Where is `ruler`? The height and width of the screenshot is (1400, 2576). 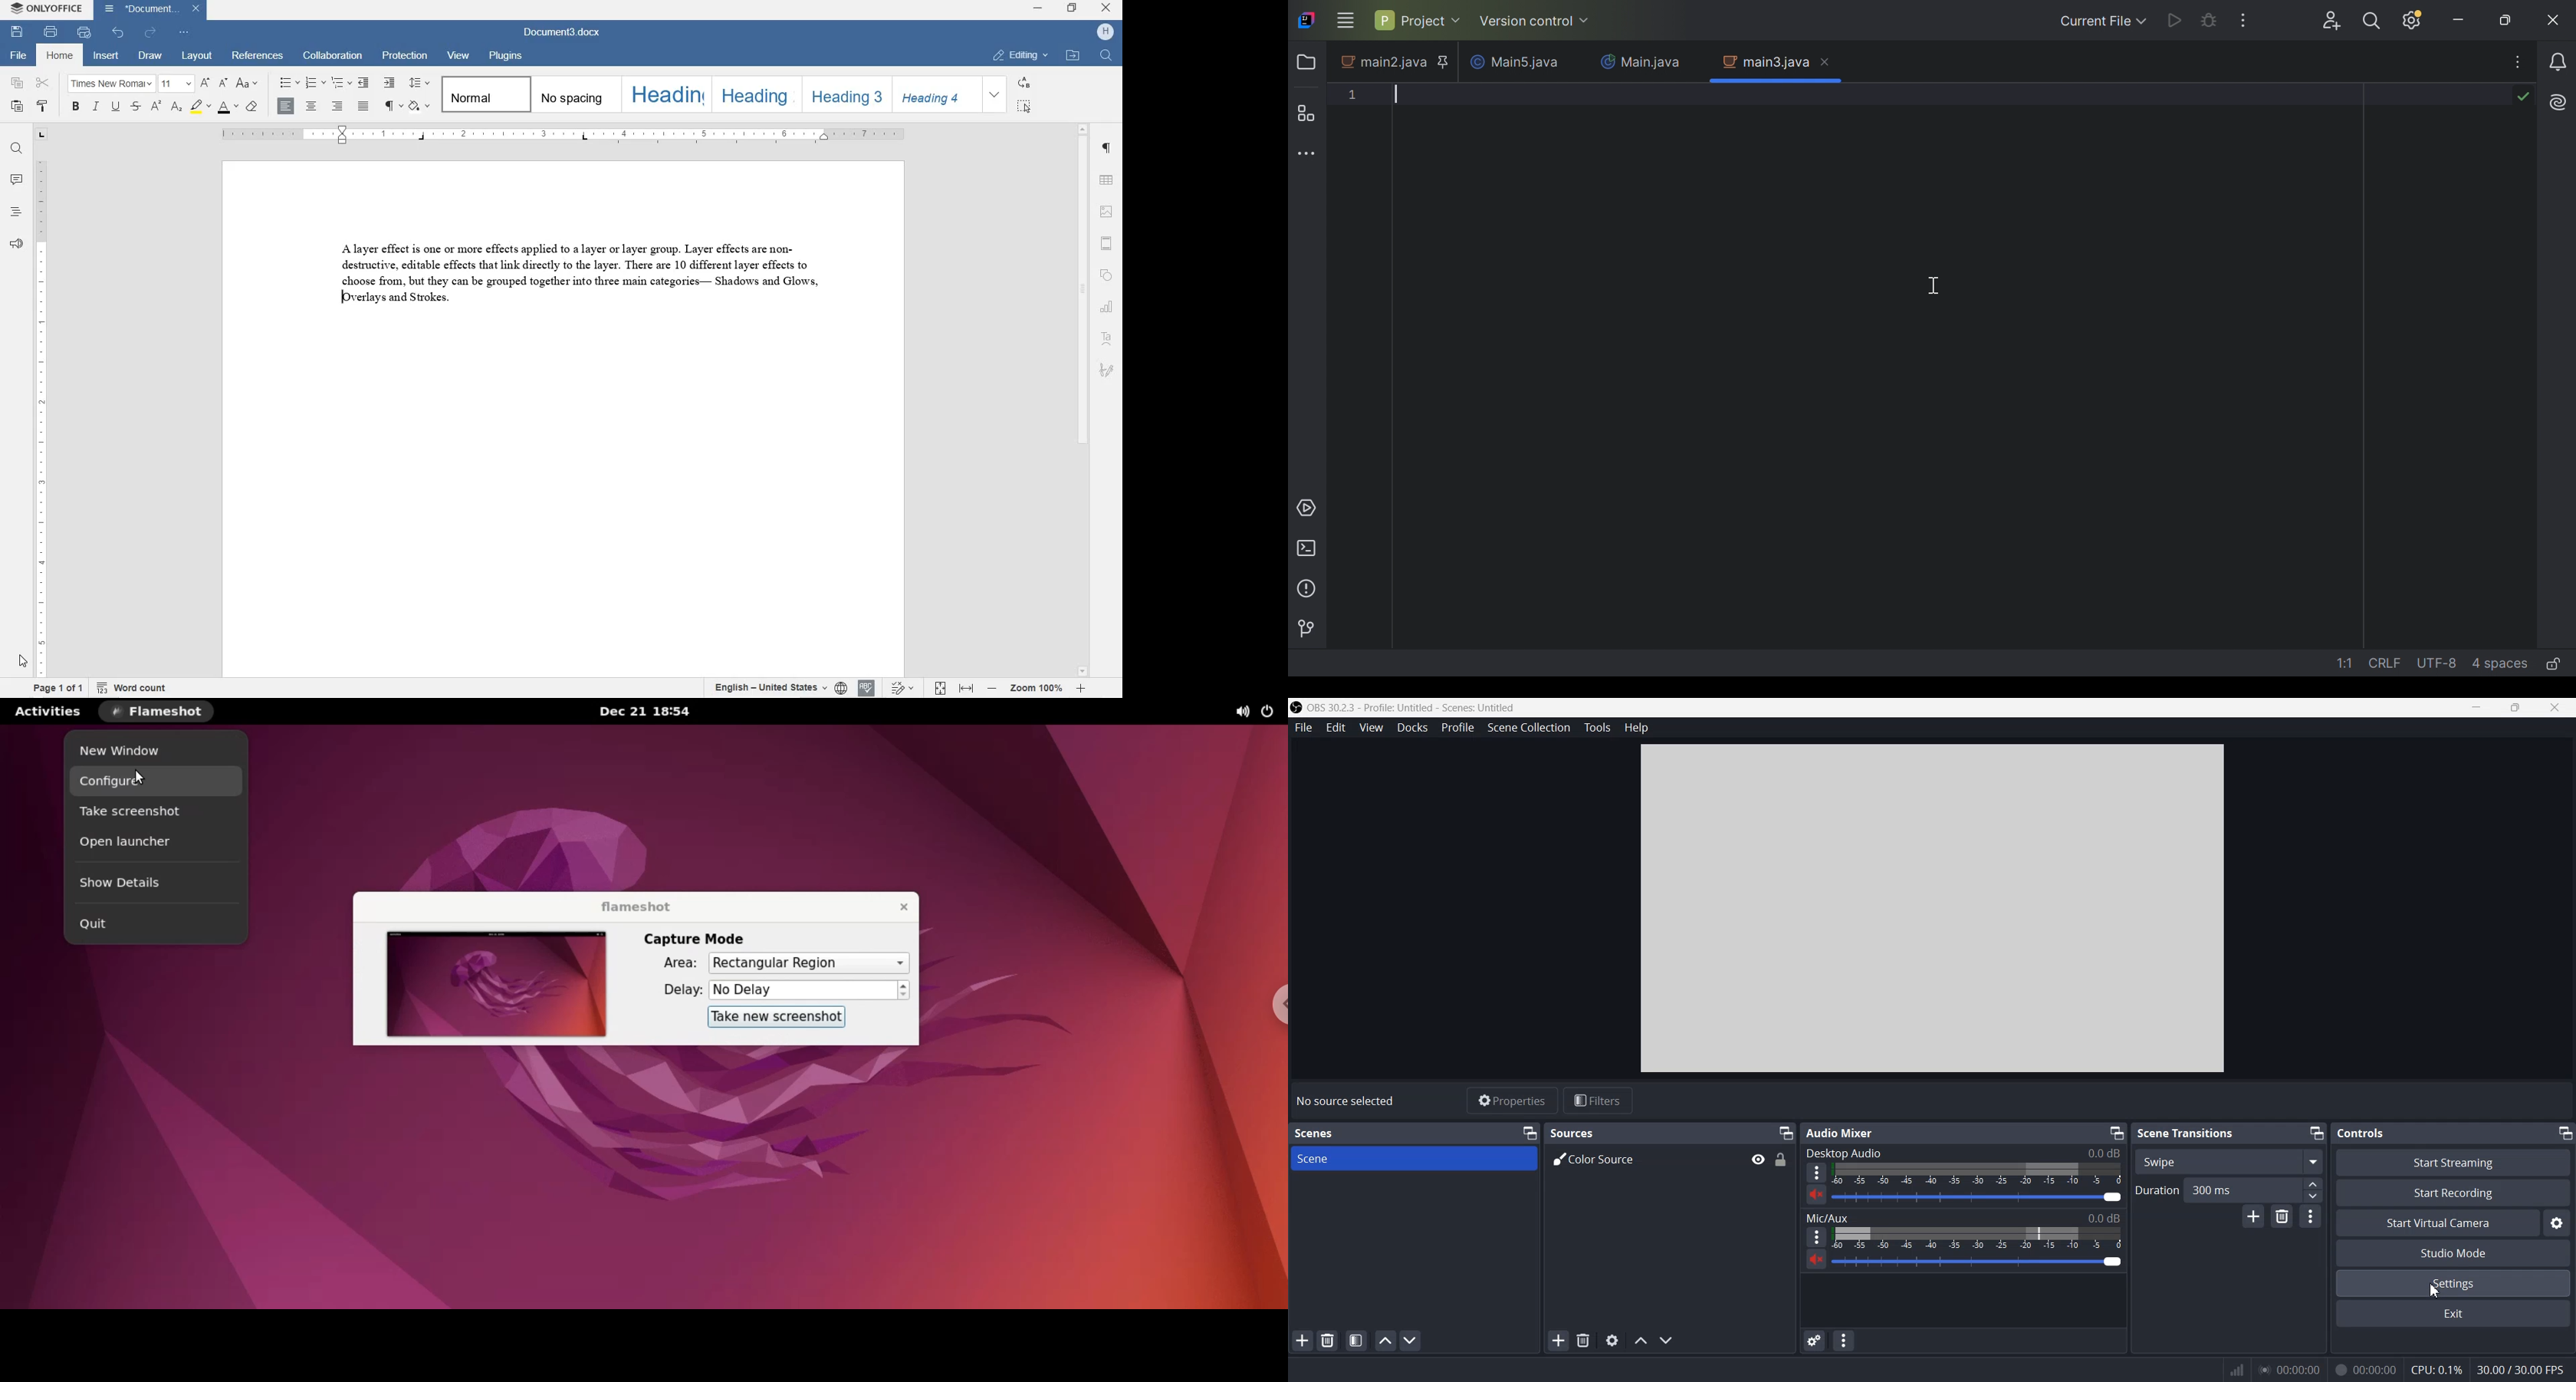
ruler is located at coordinates (38, 418).